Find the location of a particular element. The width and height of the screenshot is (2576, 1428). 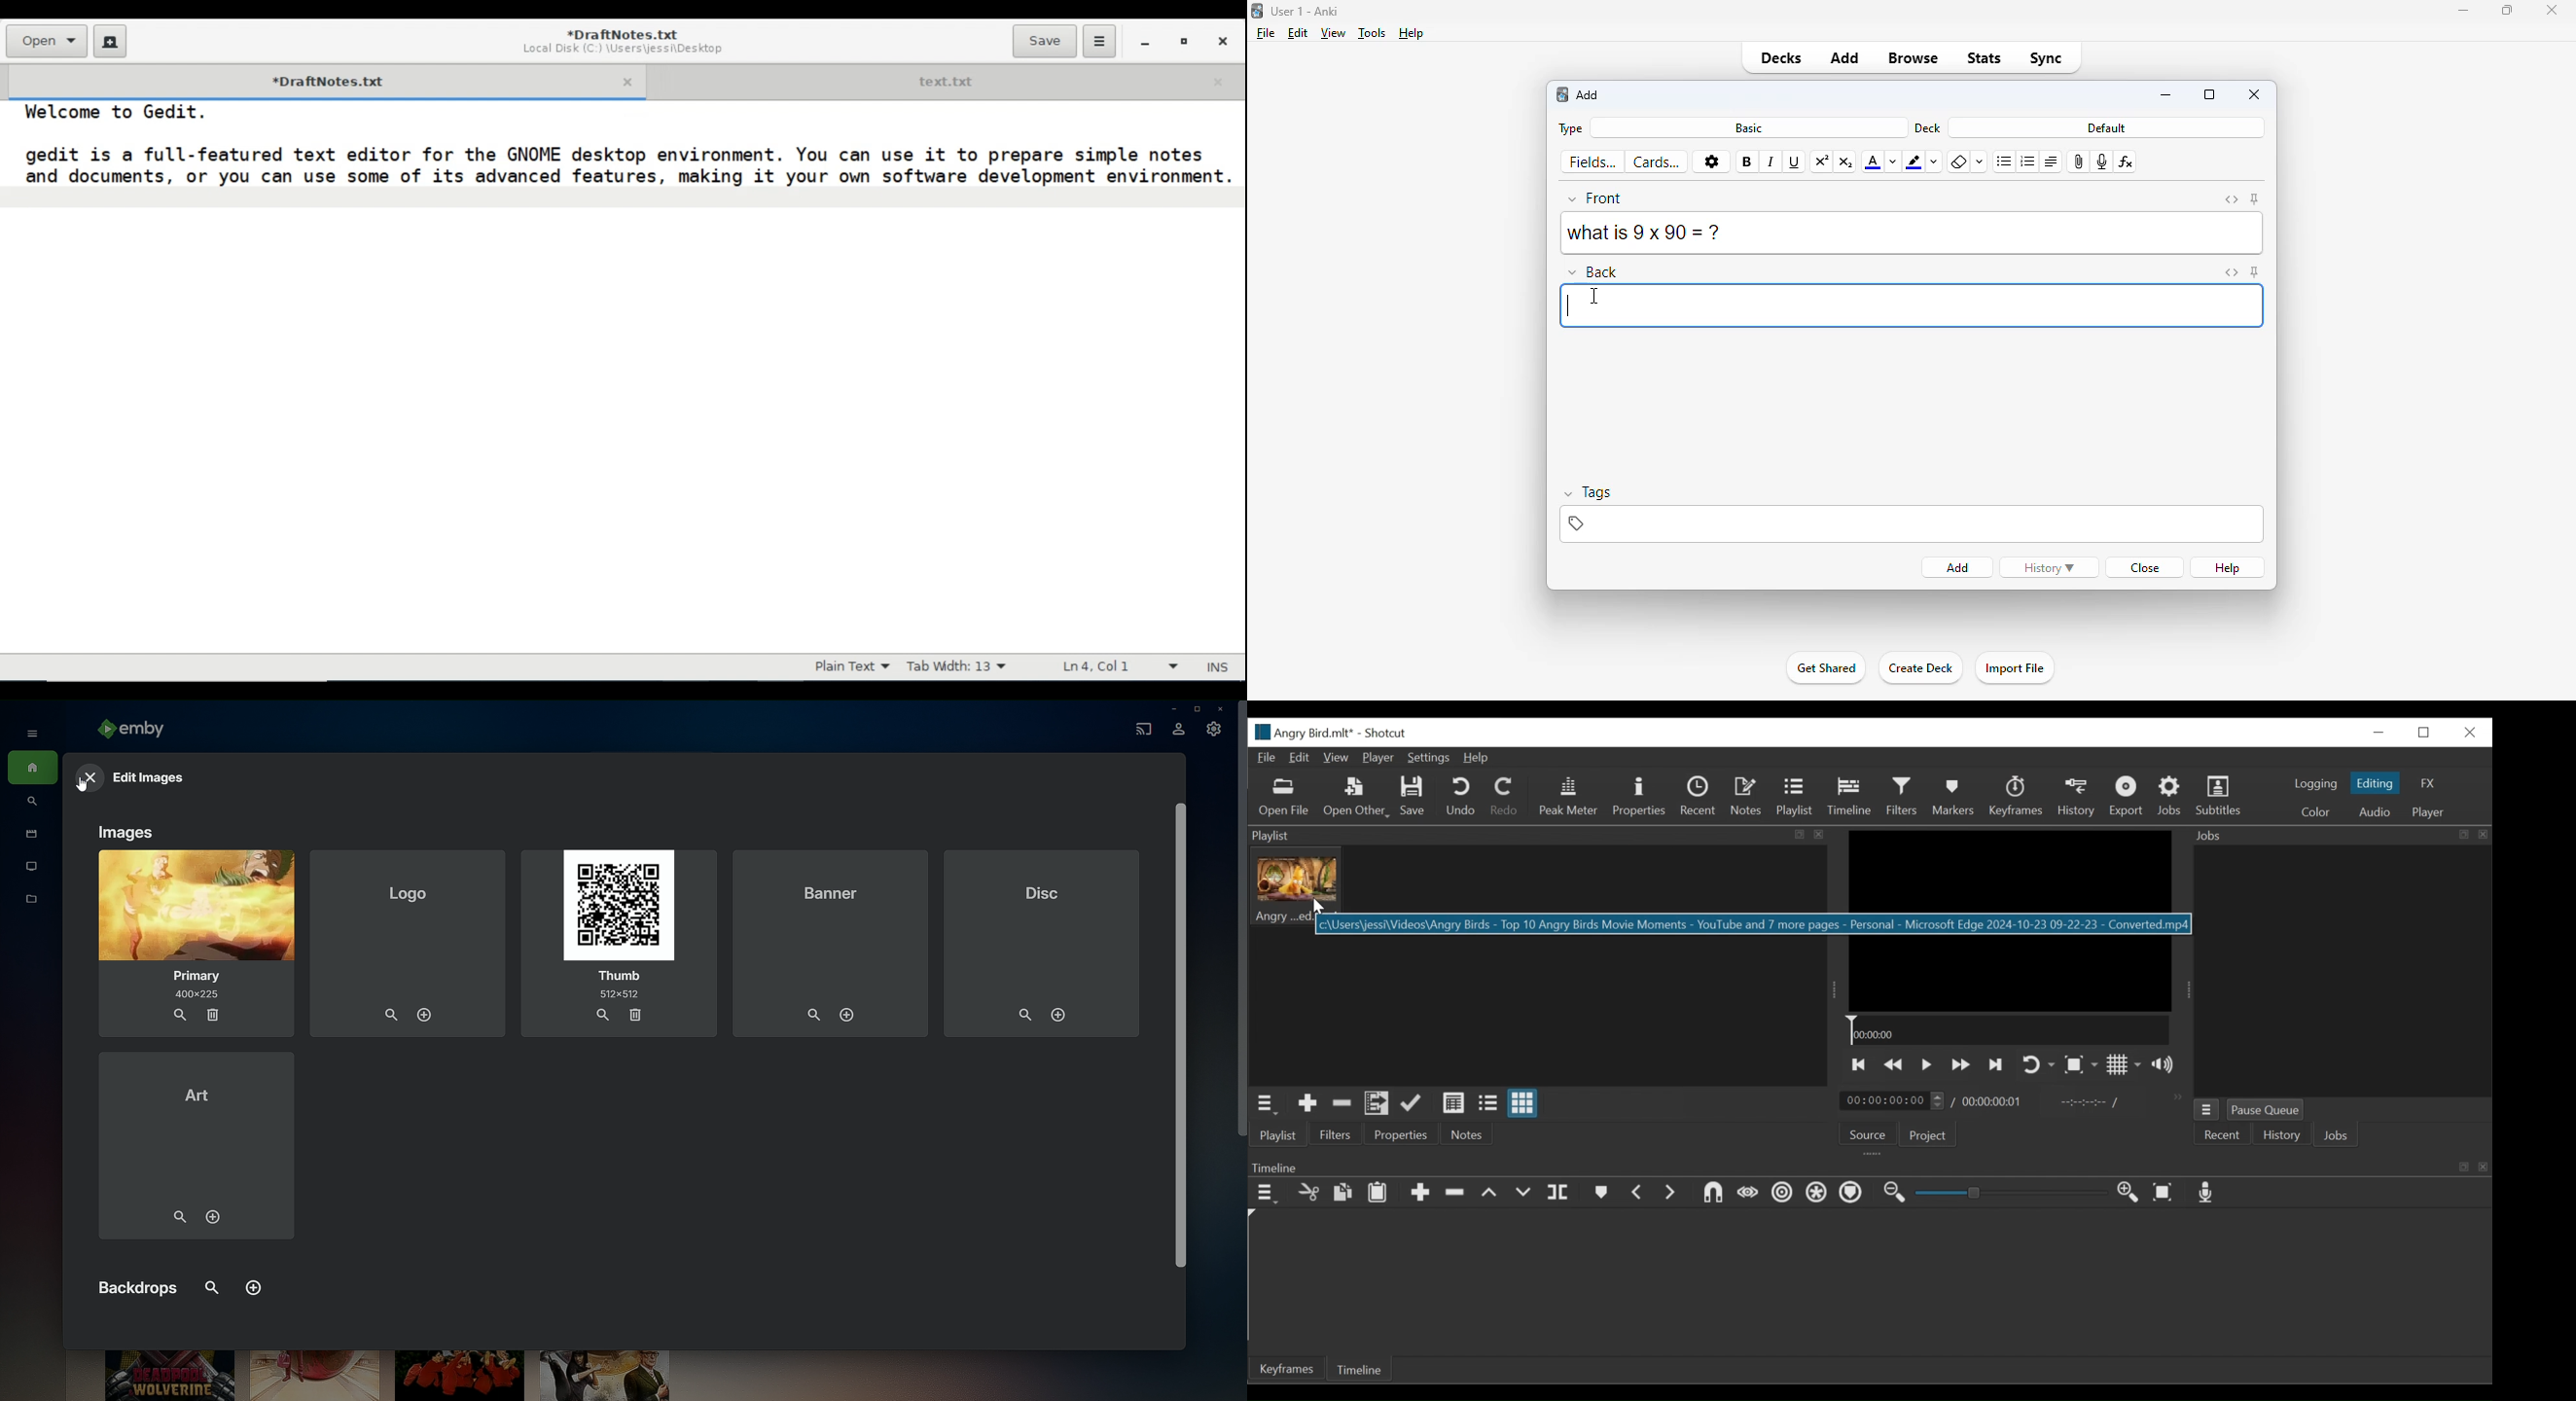

add is located at coordinates (1589, 95).